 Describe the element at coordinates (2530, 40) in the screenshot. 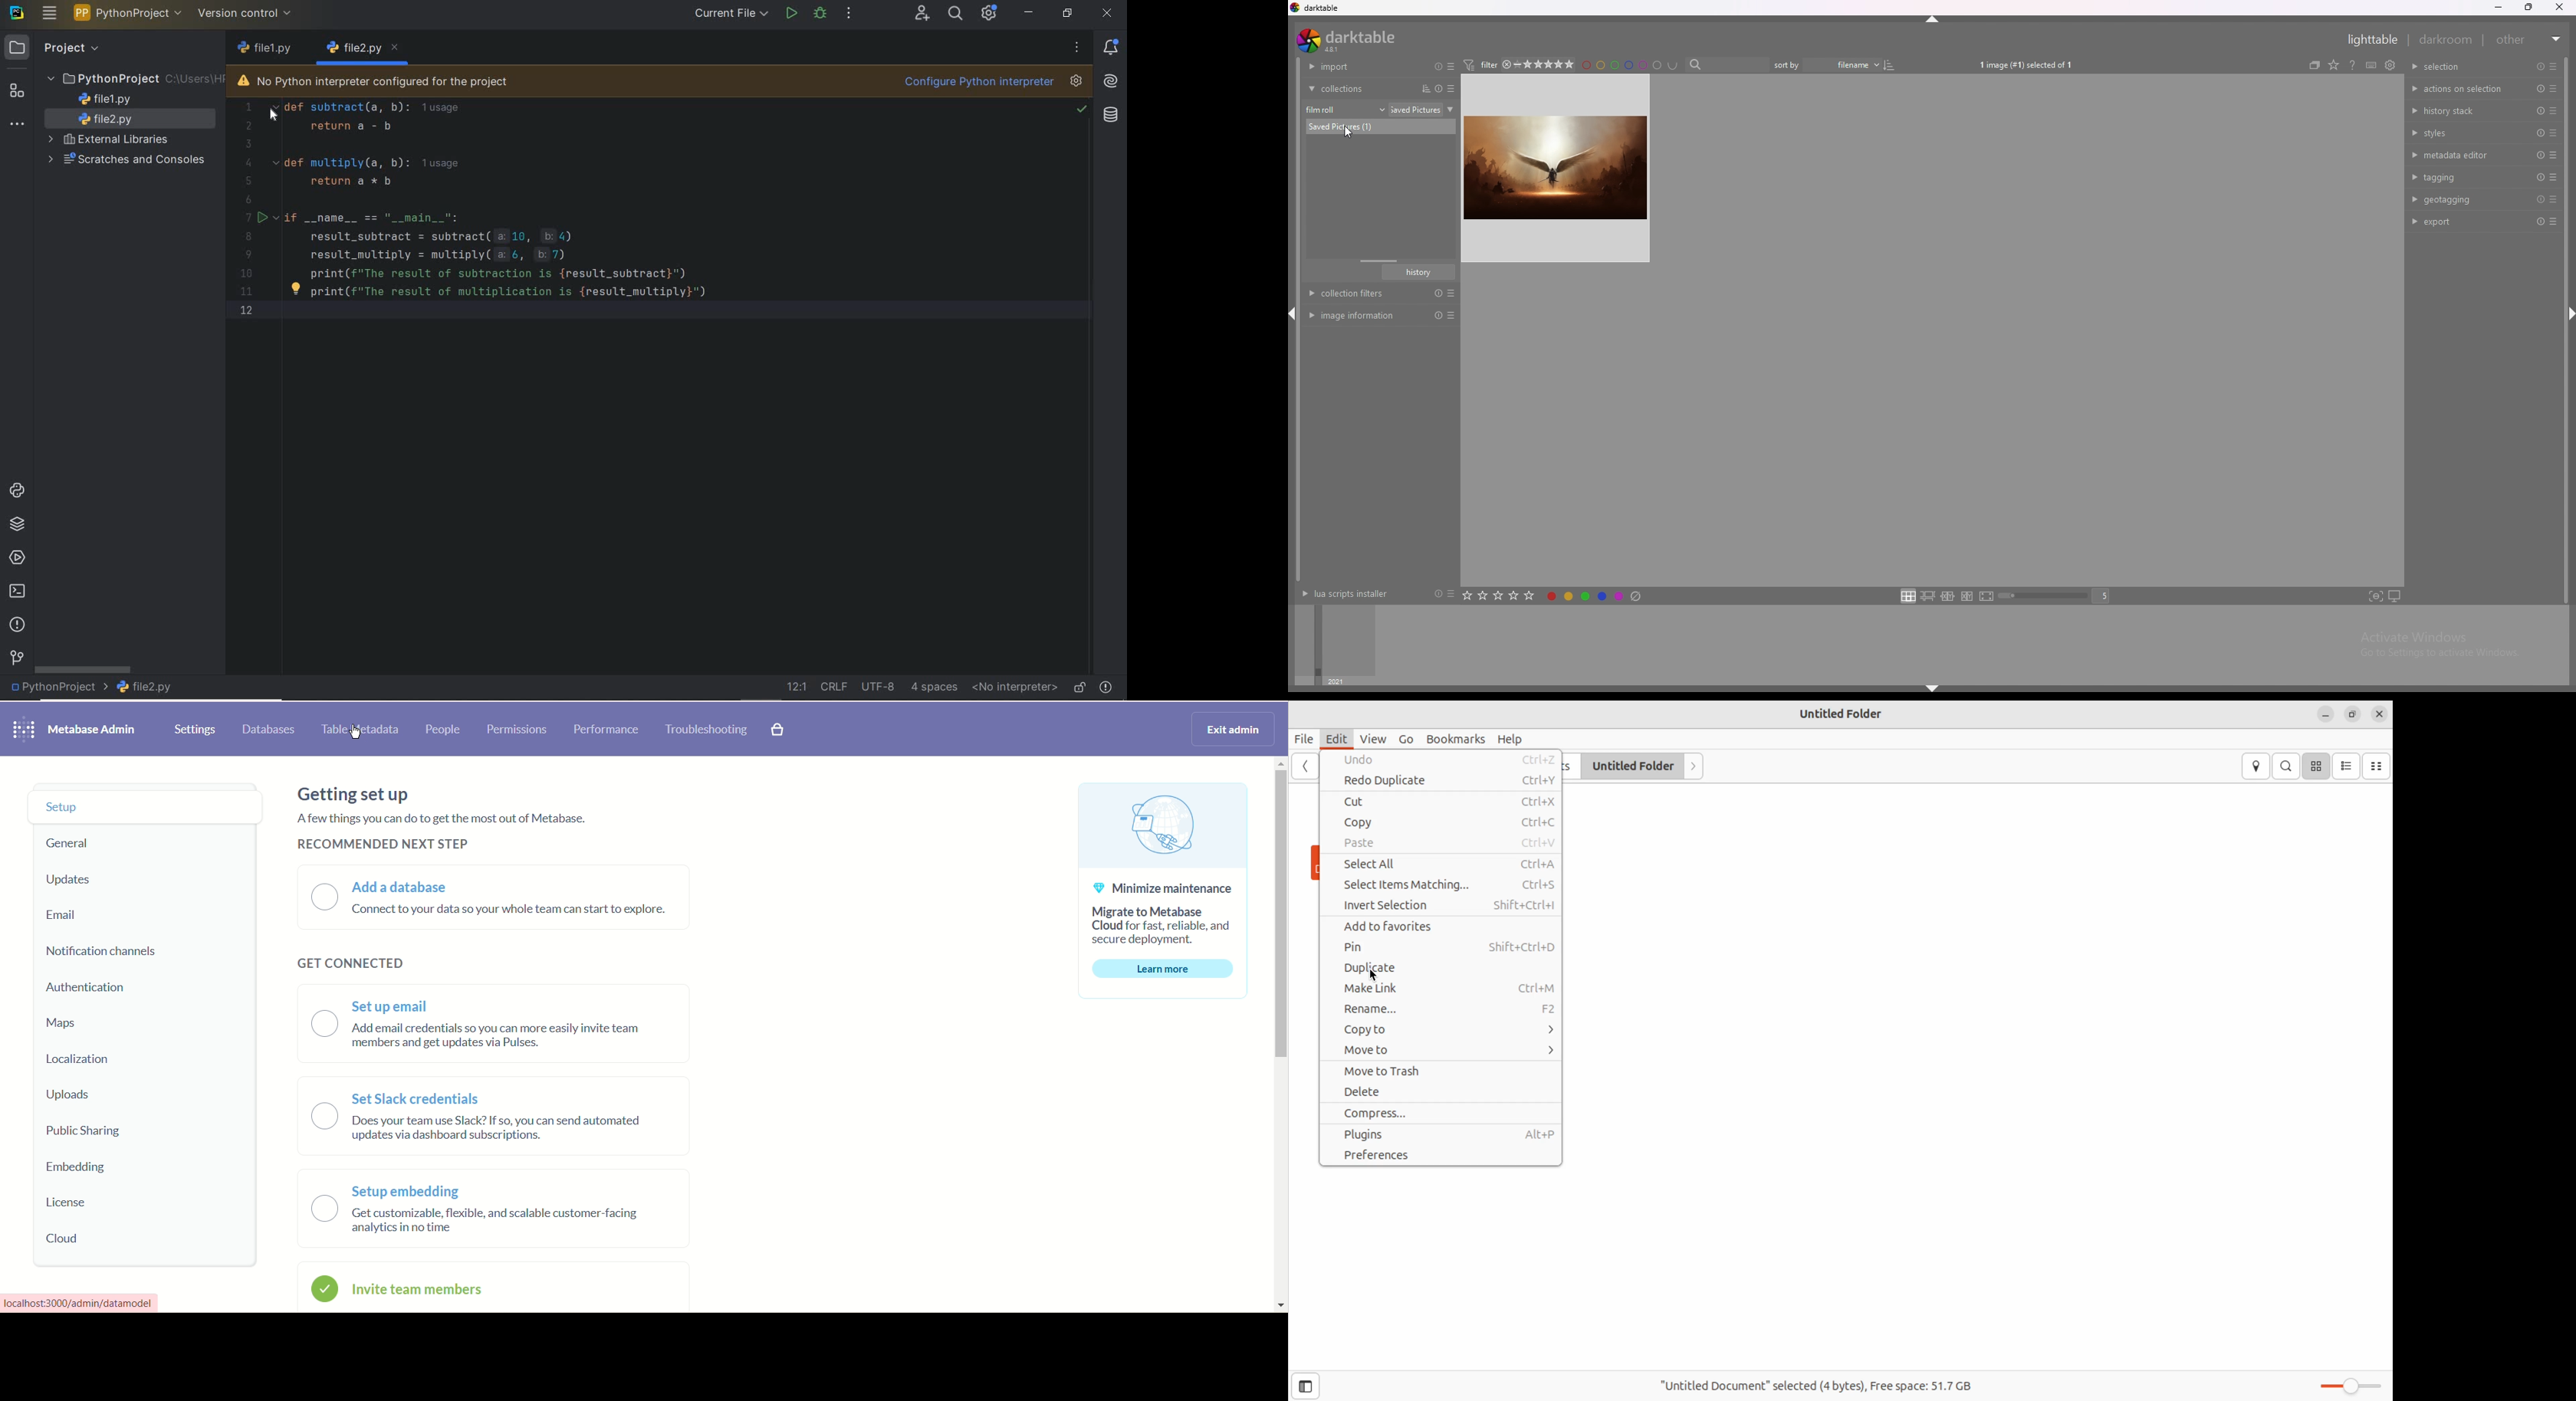

I see `other` at that location.